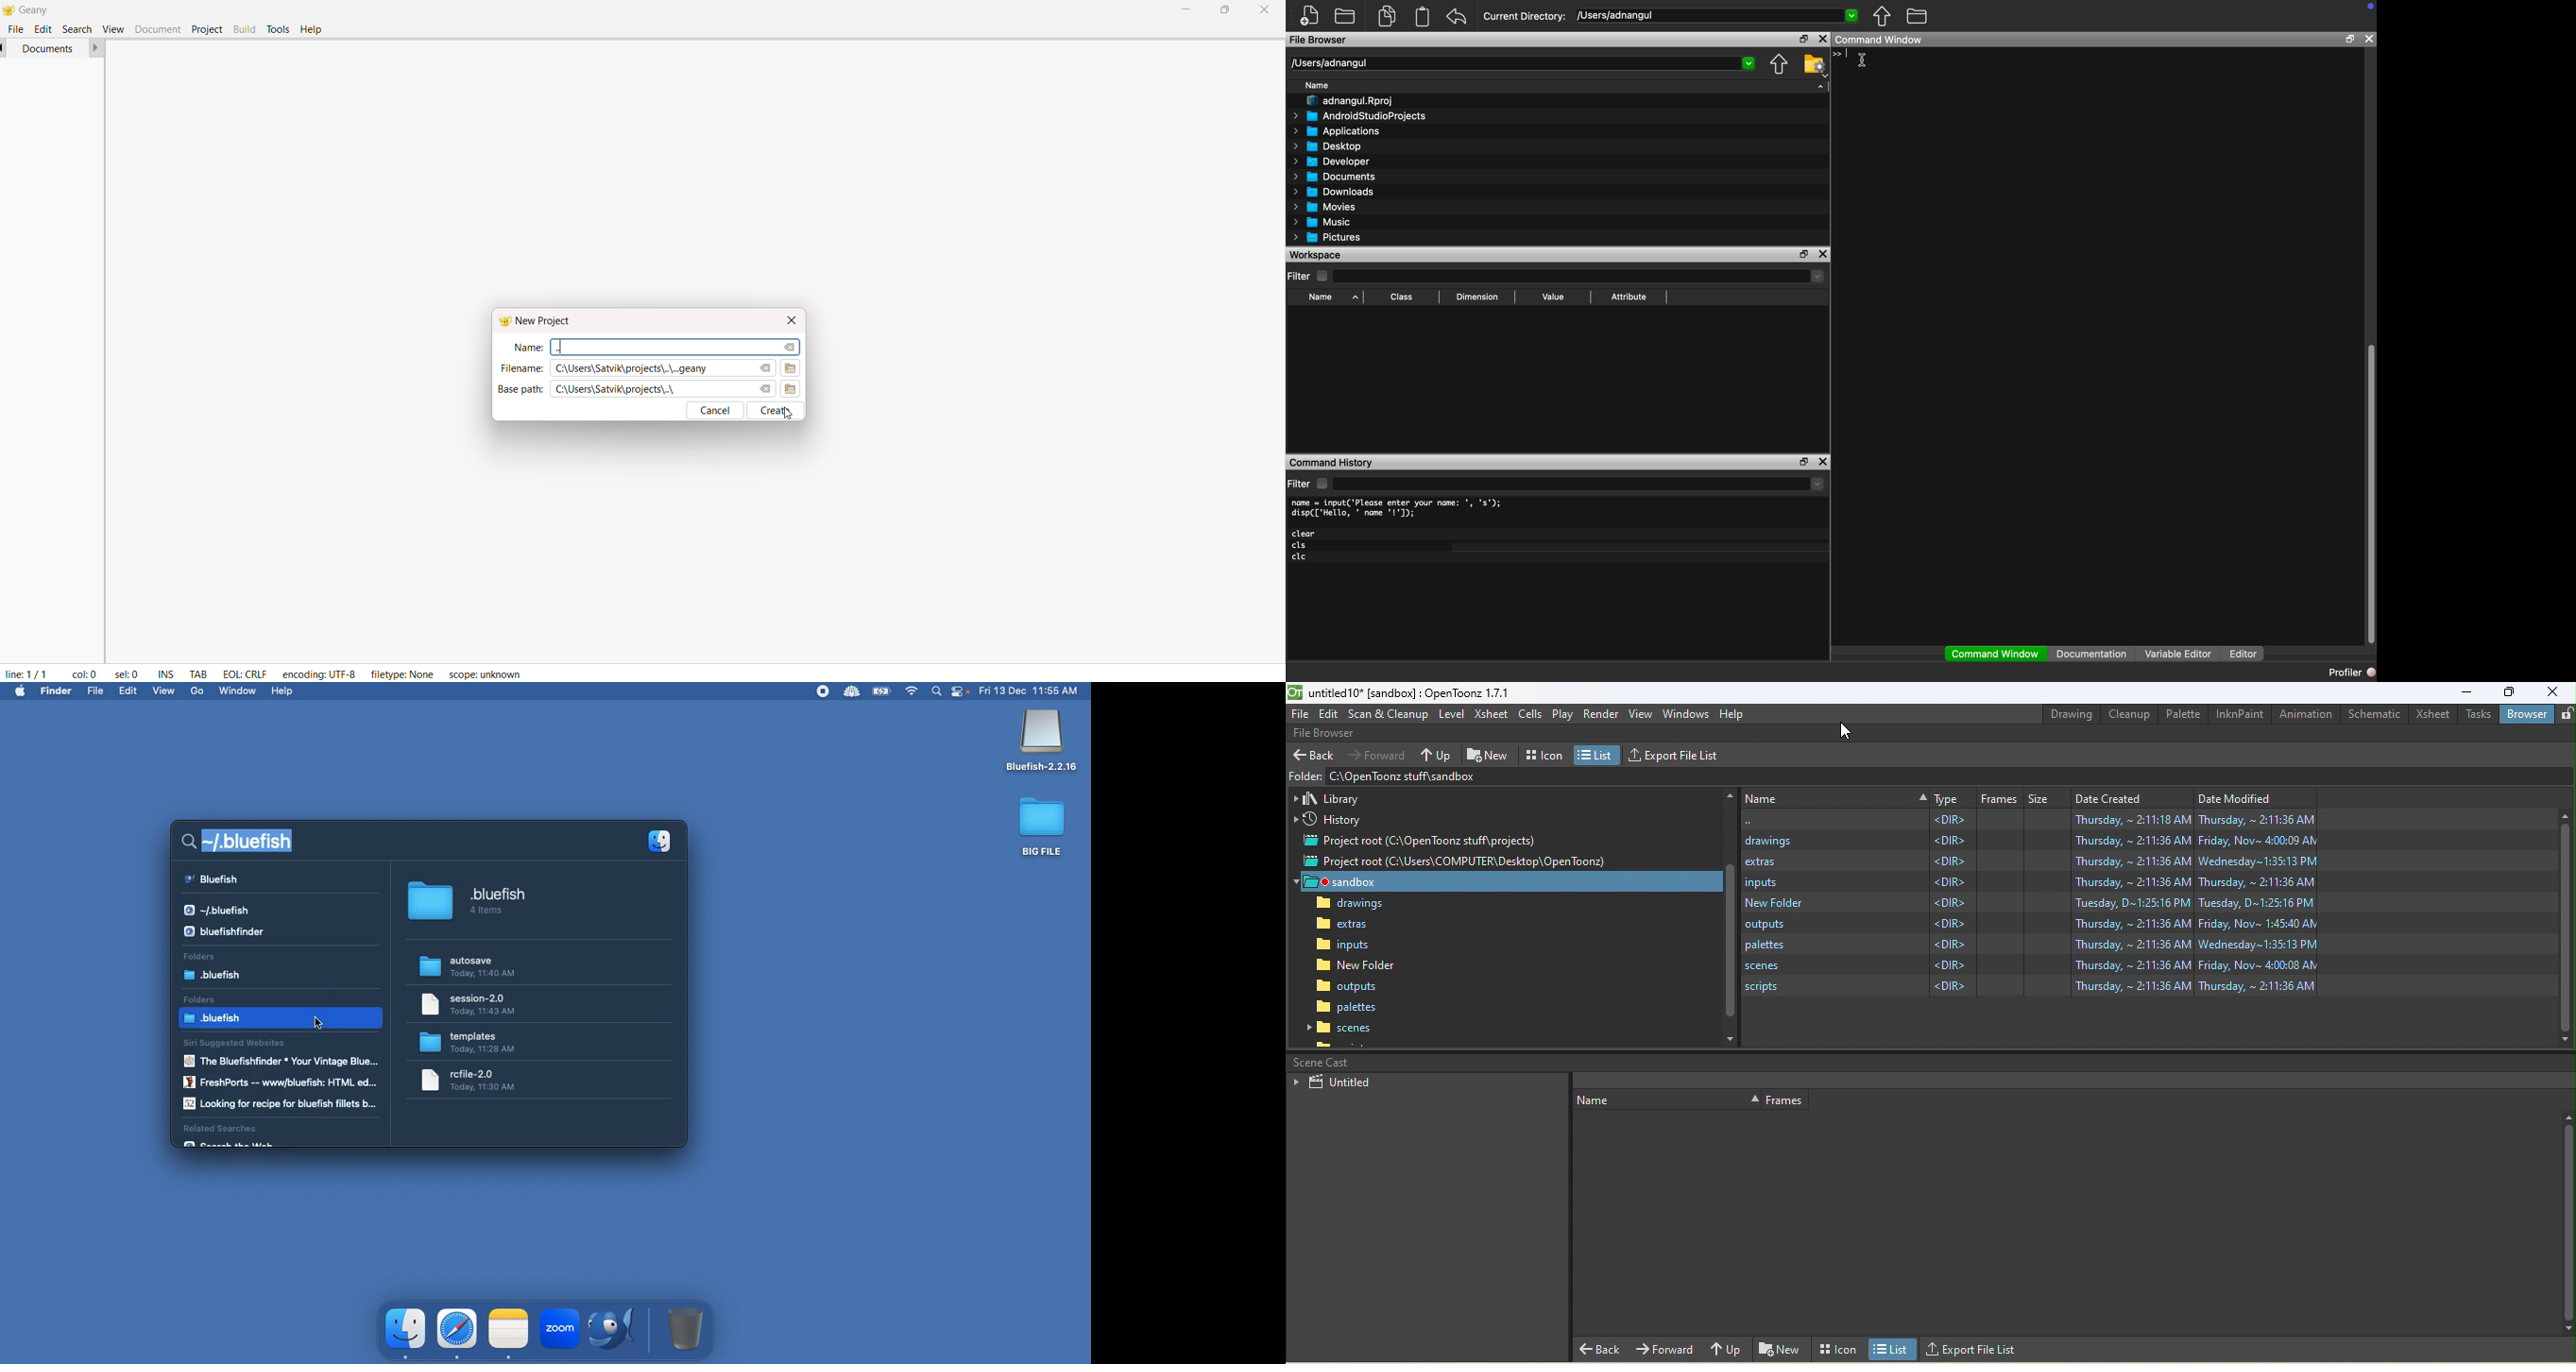  What do you see at coordinates (1453, 715) in the screenshot?
I see `Level` at bounding box center [1453, 715].